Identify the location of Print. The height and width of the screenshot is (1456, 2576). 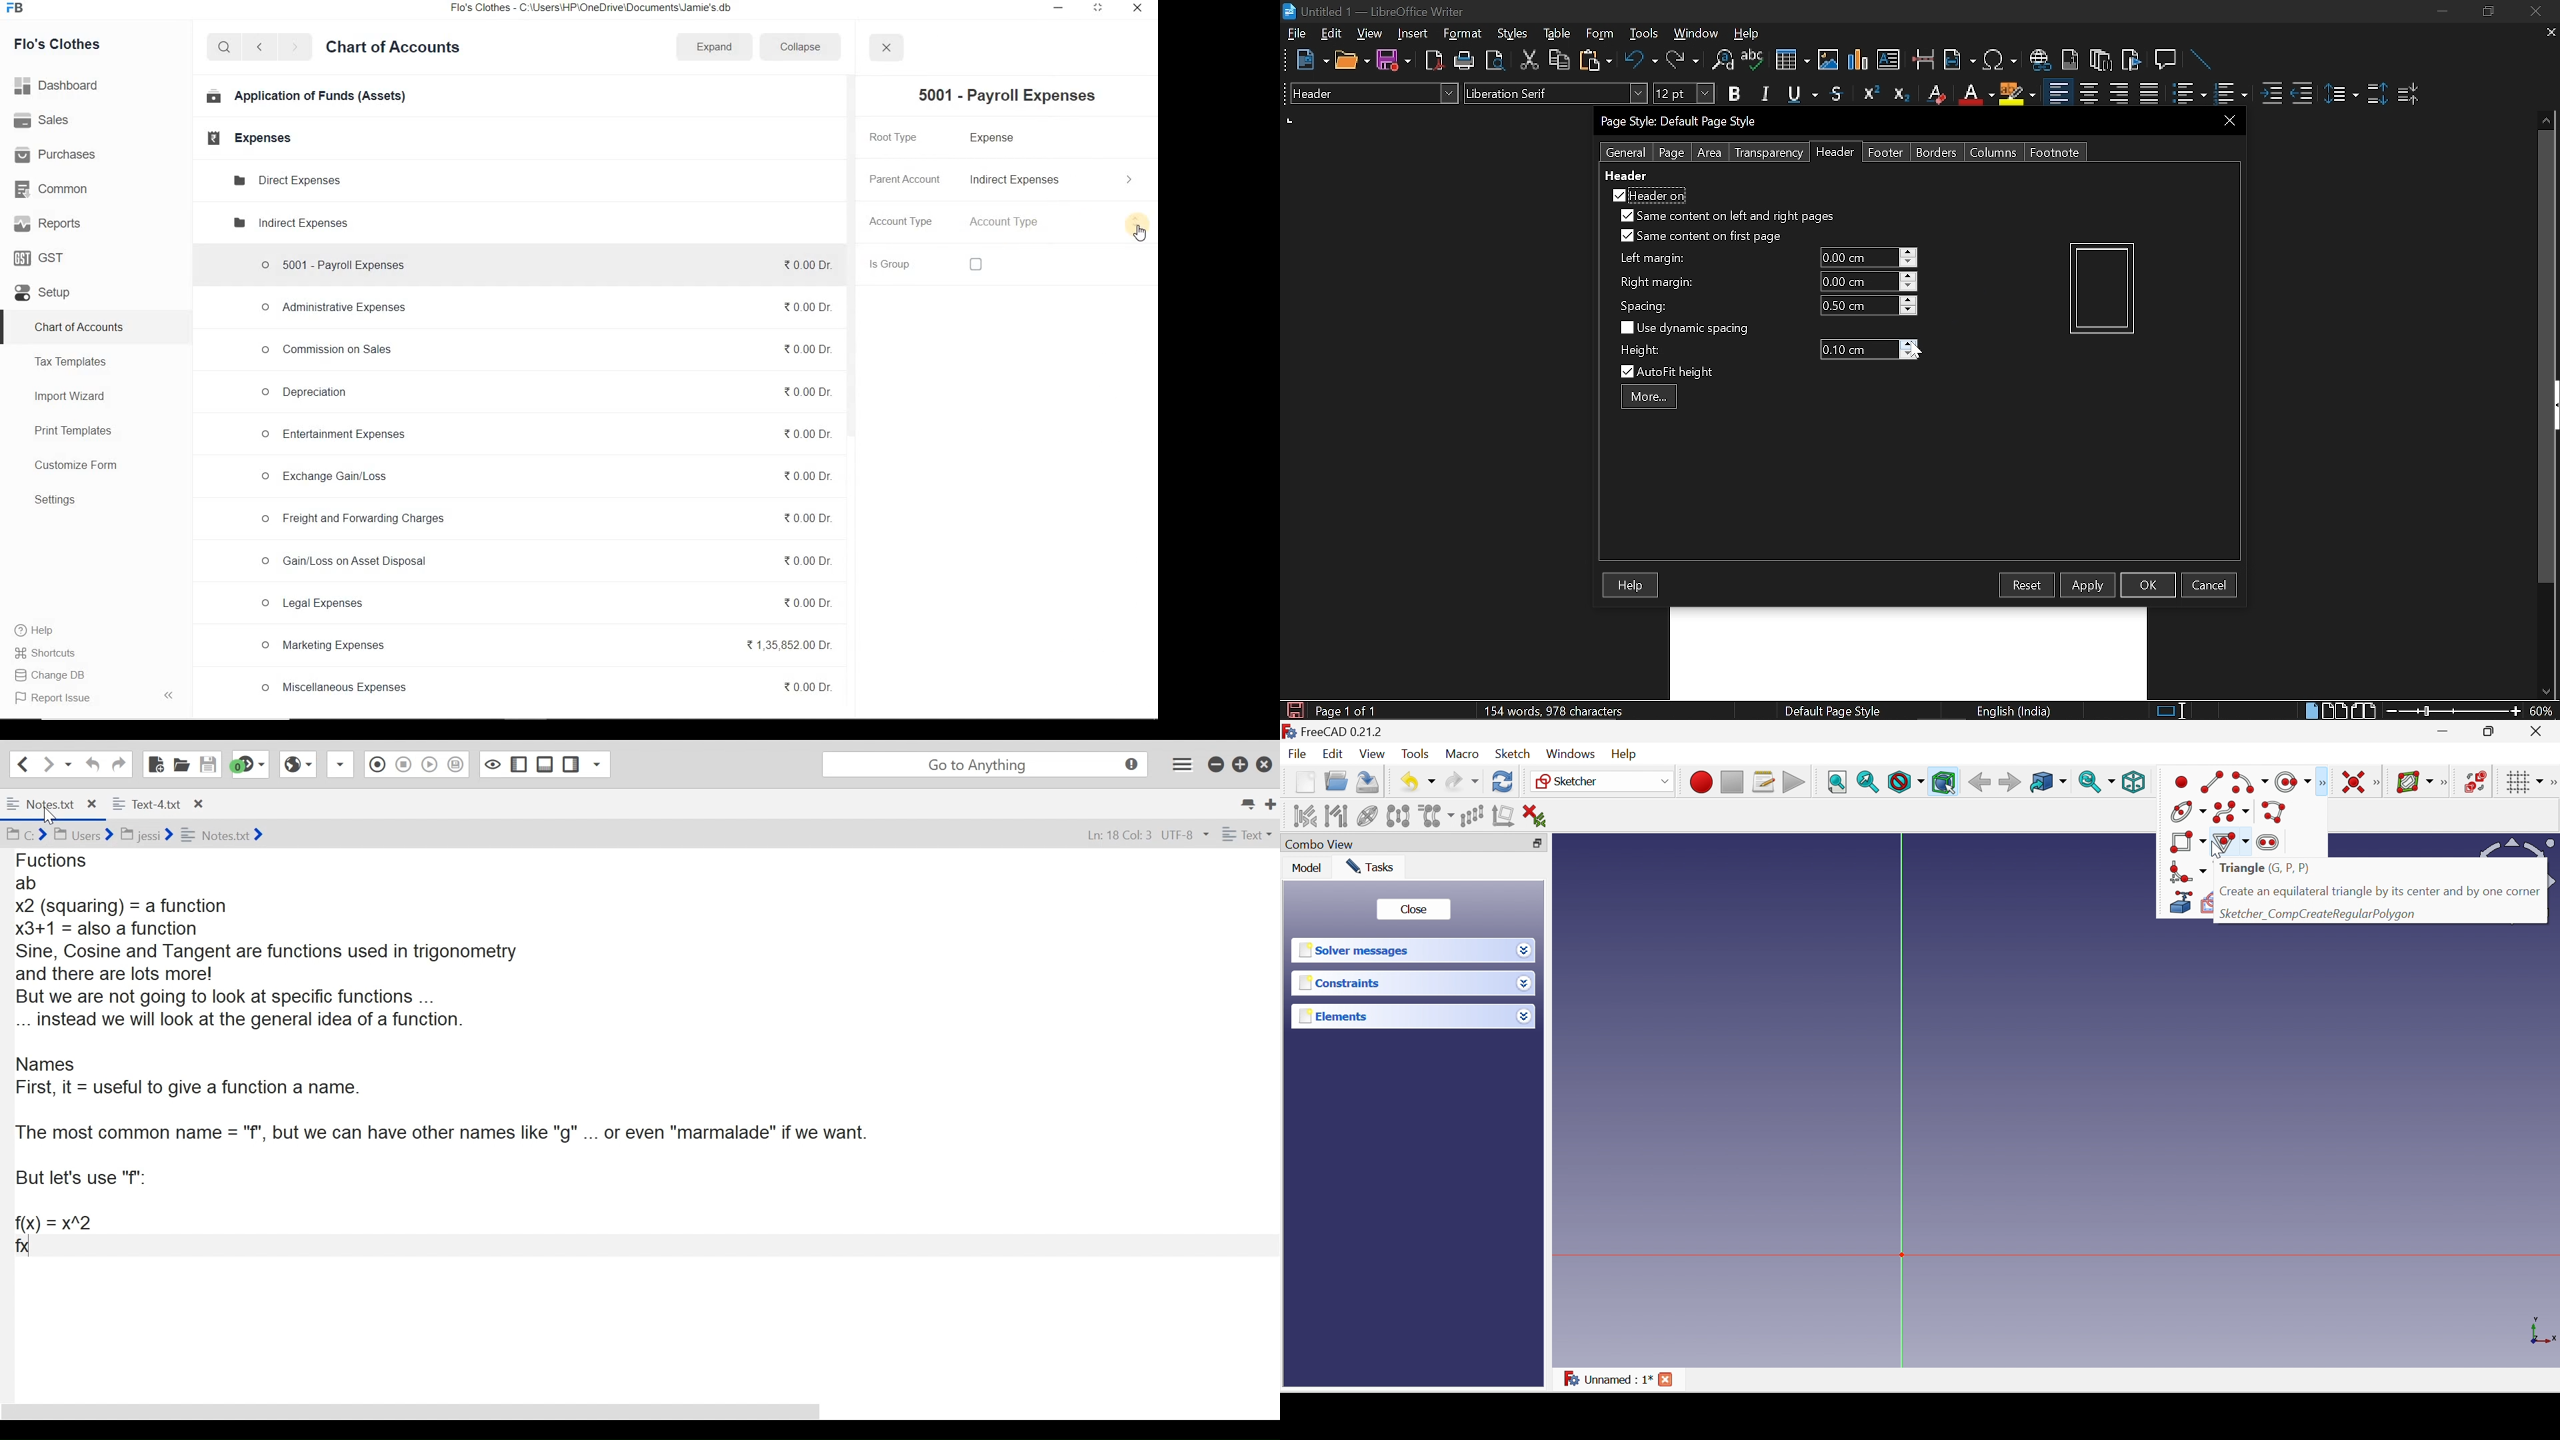
(1465, 61).